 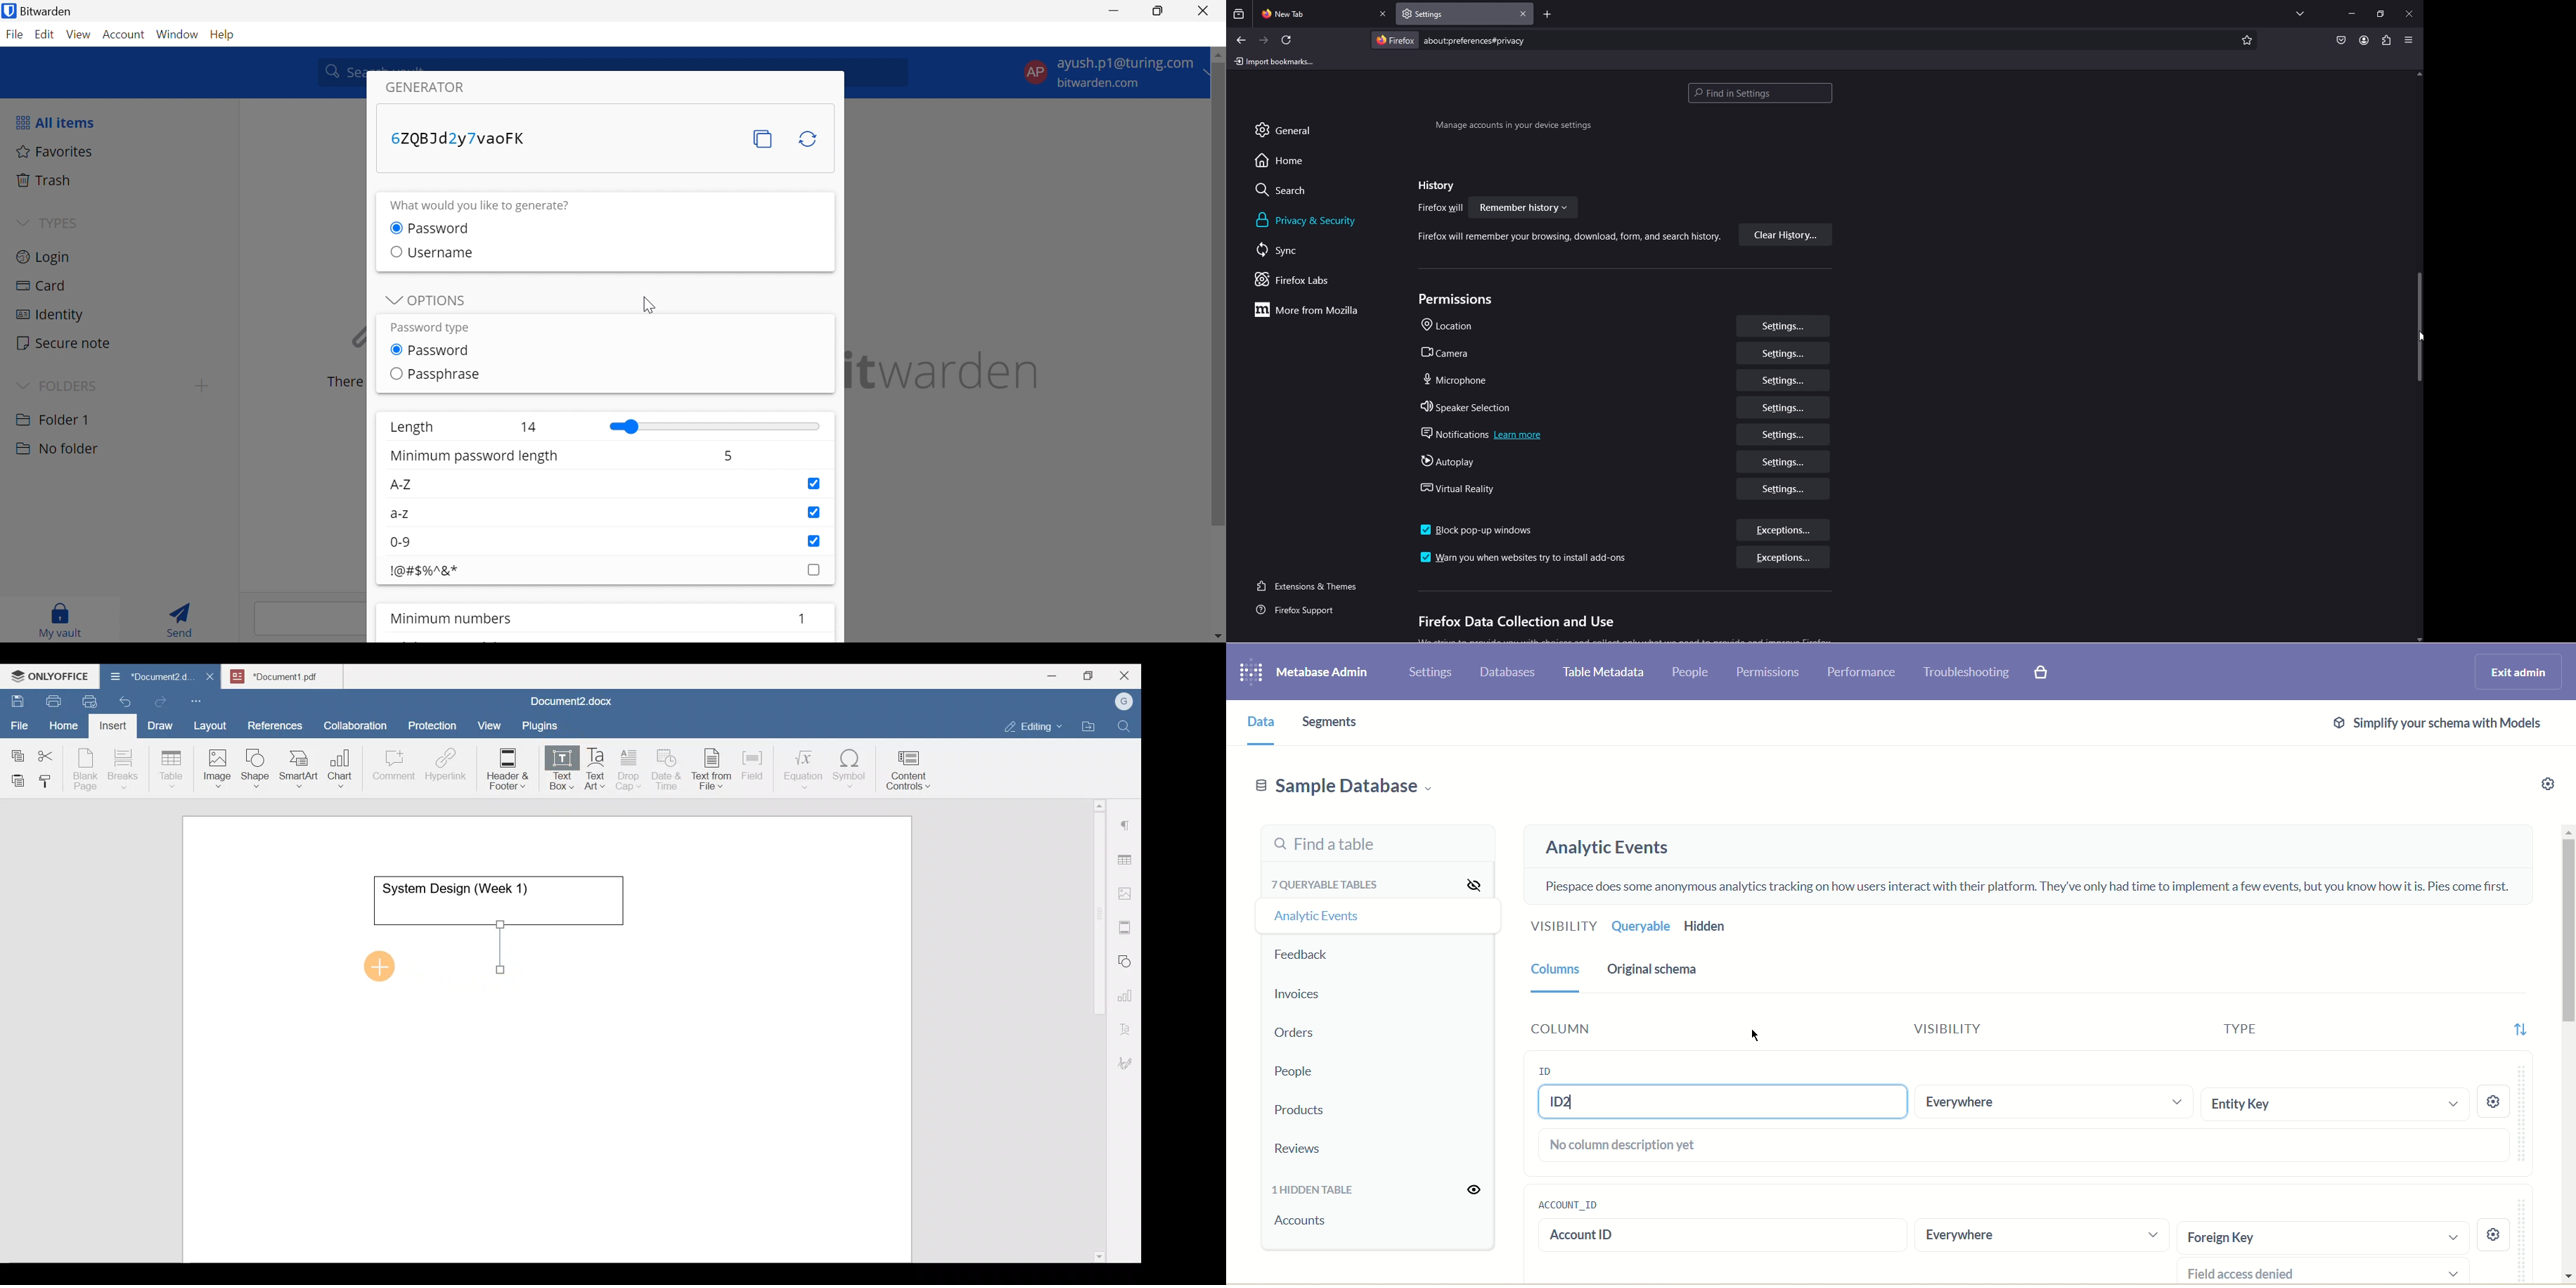 What do you see at coordinates (1453, 462) in the screenshot?
I see `autoplay` at bounding box center [1453, 462].